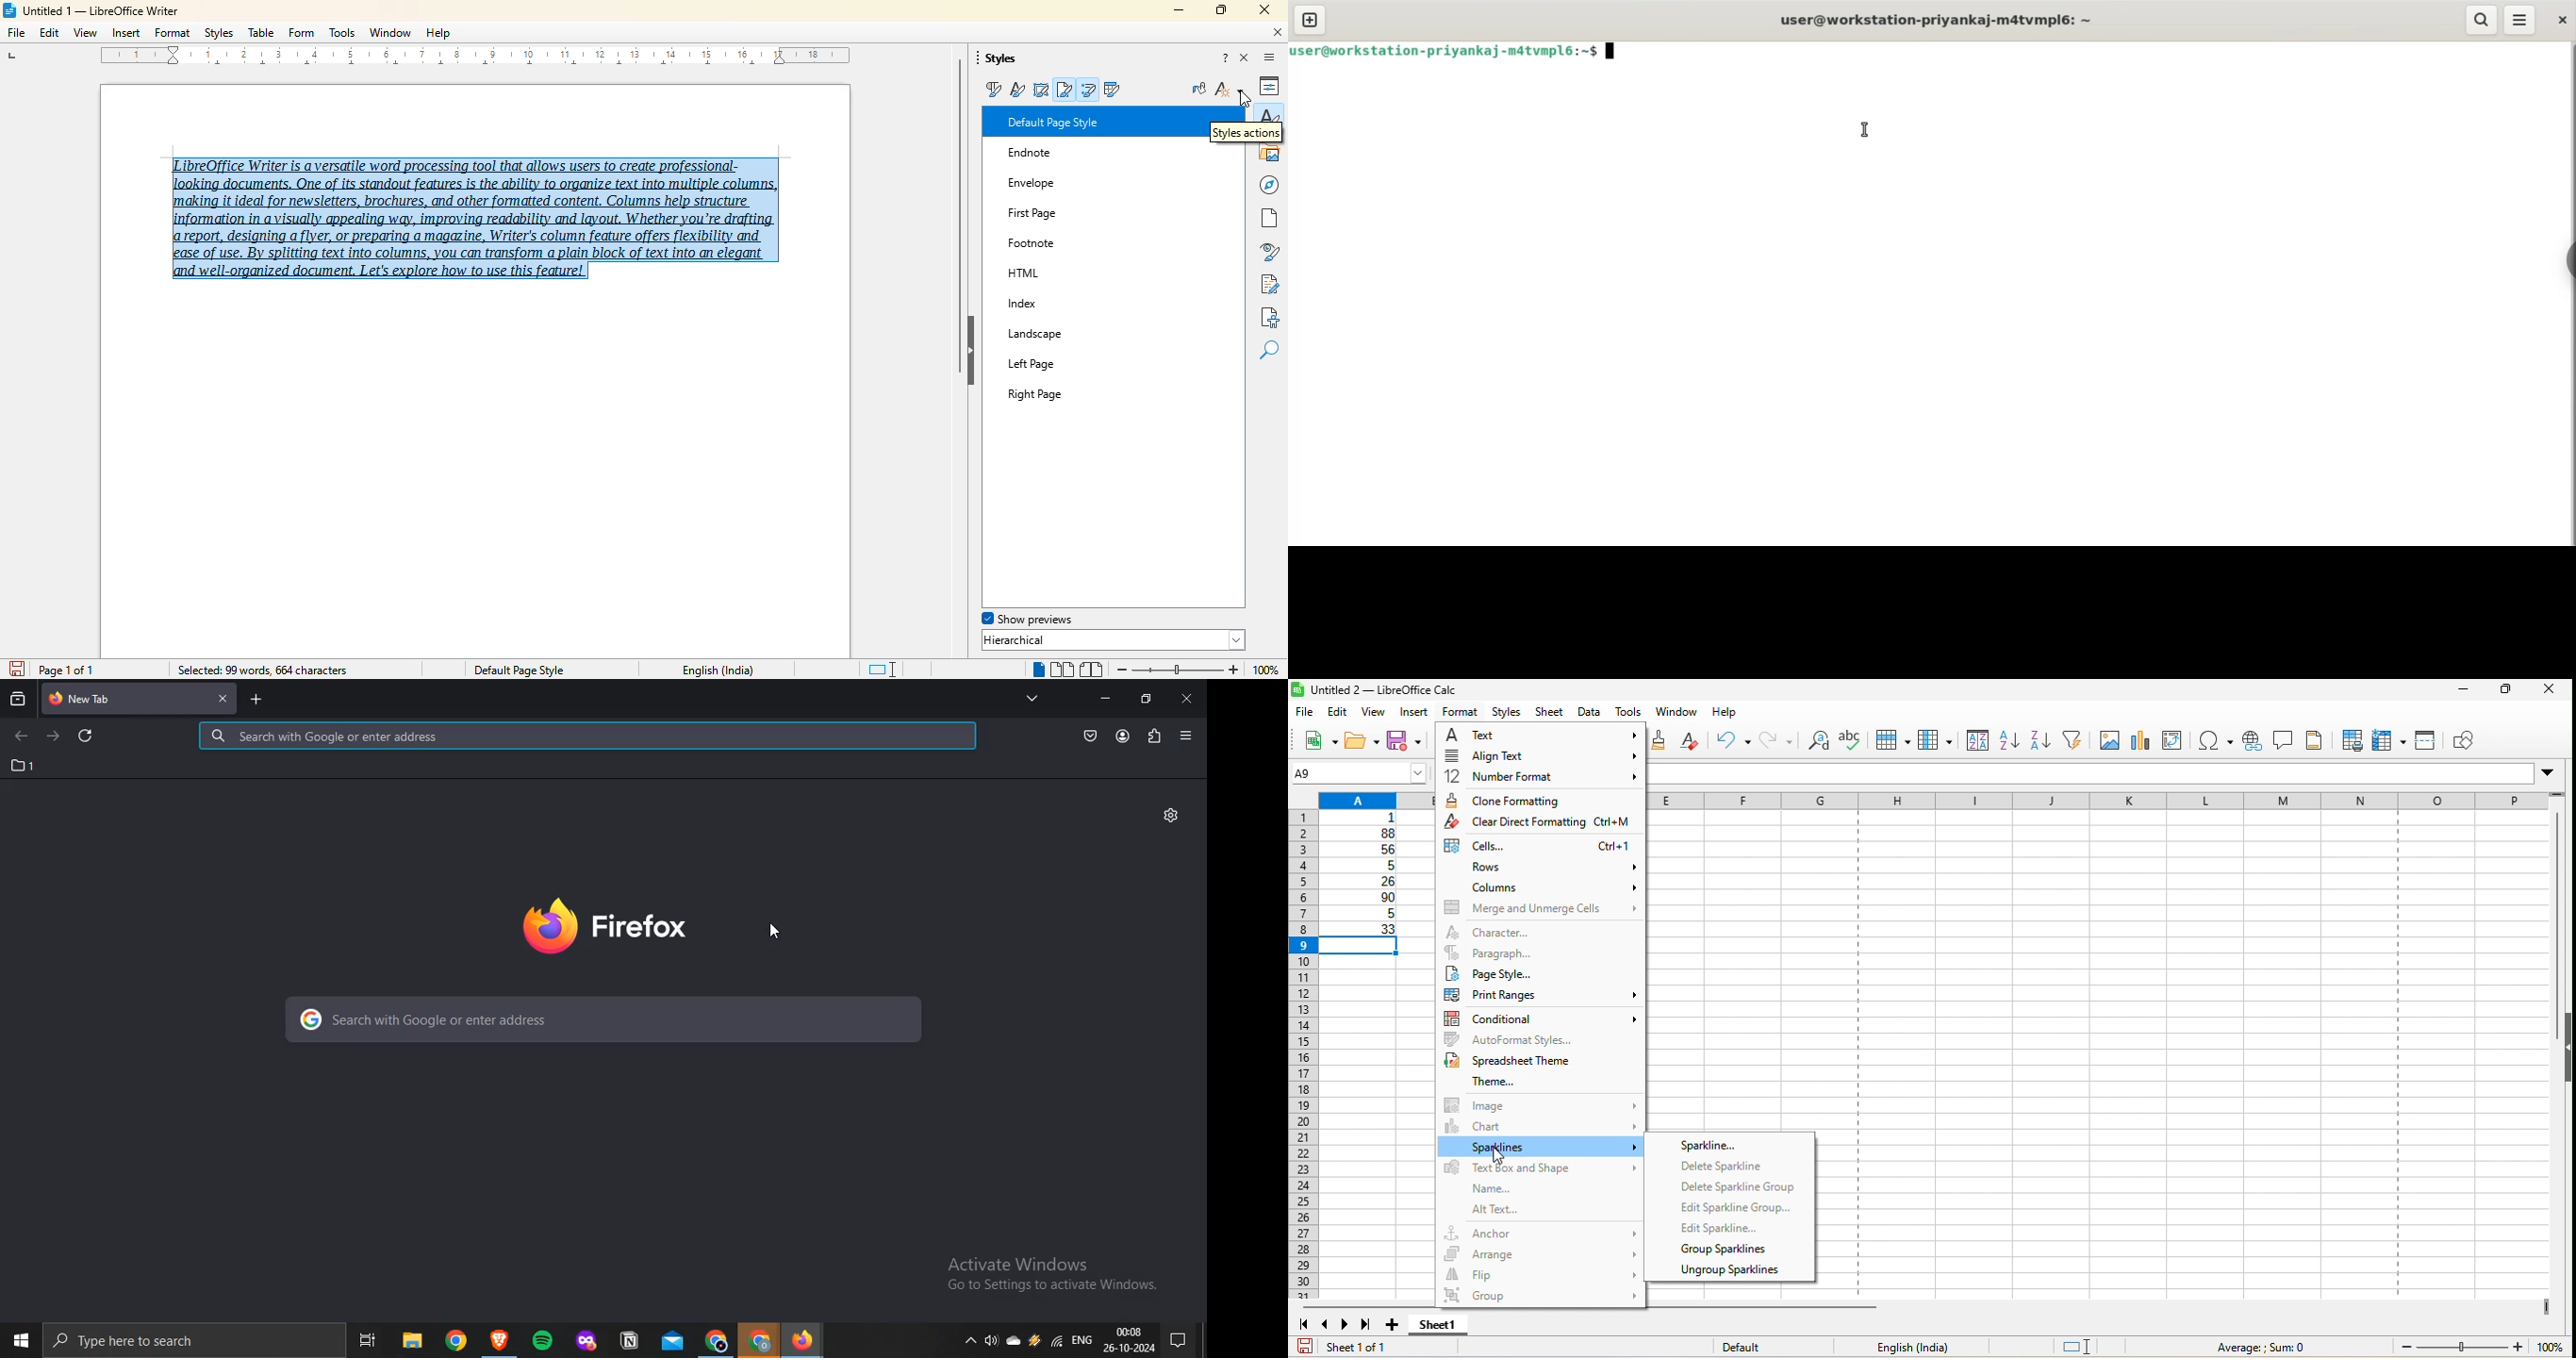  Describe the element at coordinates (1017, 1342) in the screenshot. I see `storage` at that location.